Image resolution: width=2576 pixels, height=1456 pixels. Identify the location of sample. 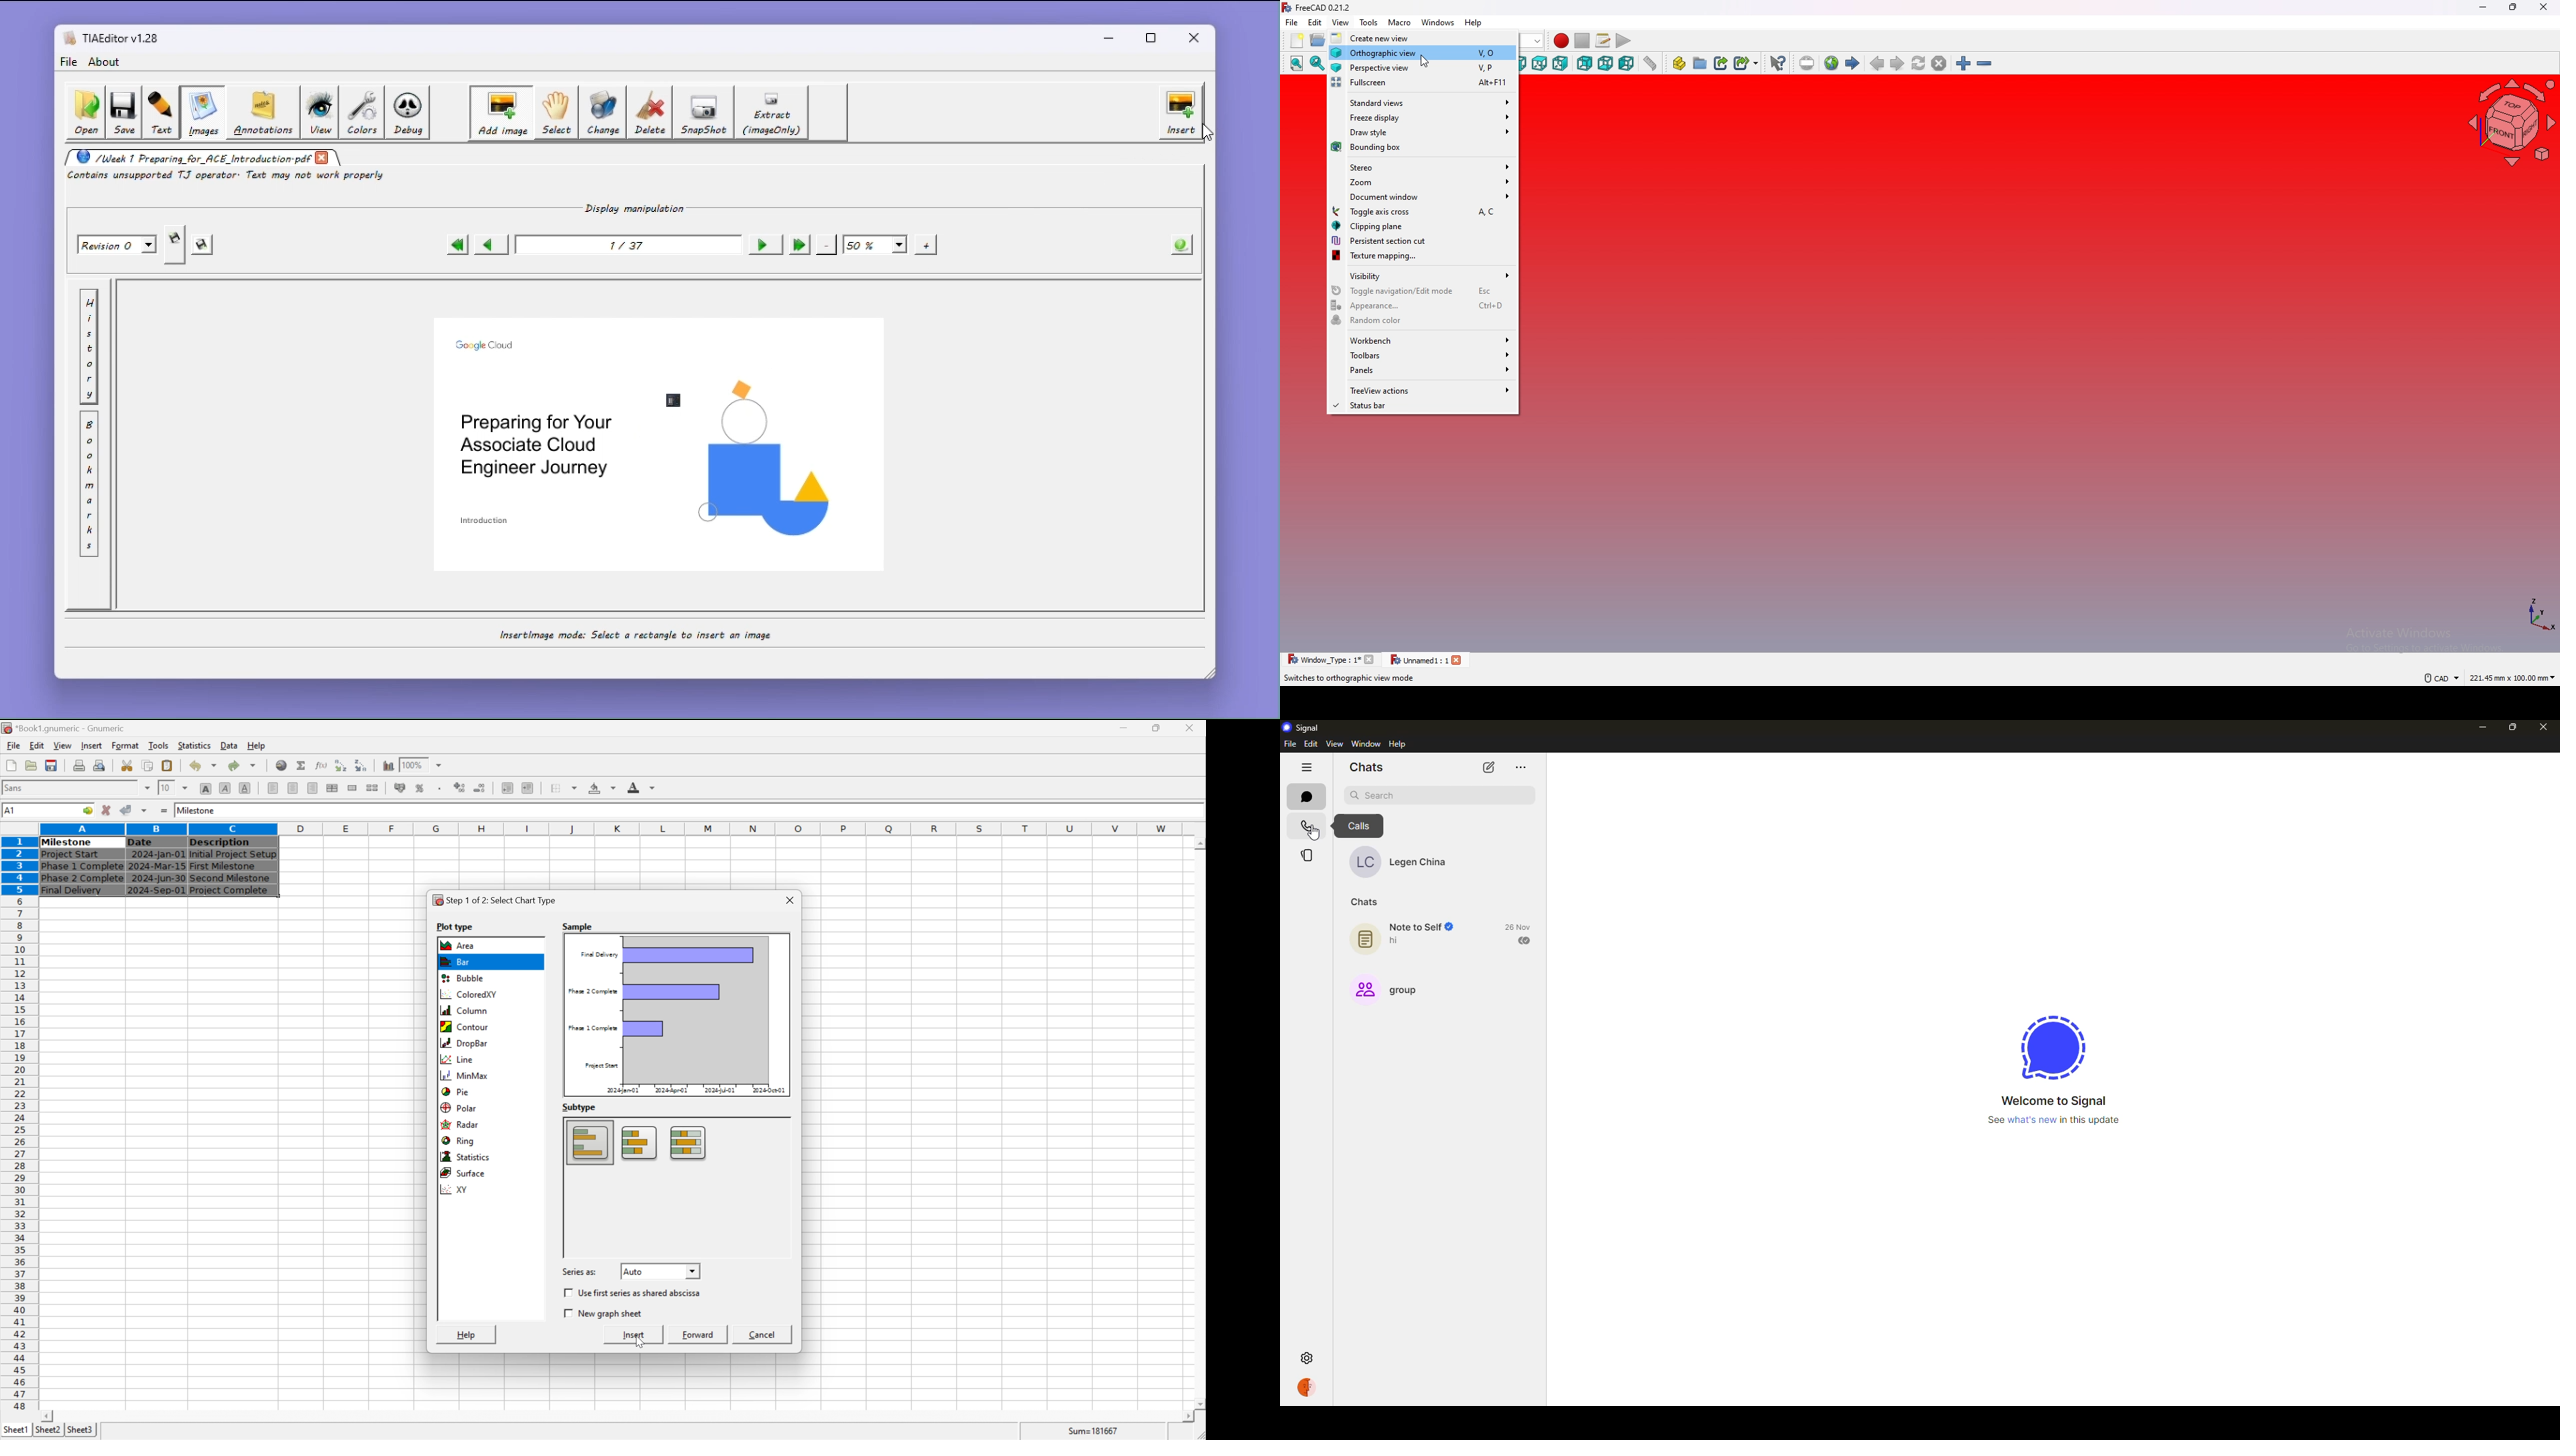
(578, 925).